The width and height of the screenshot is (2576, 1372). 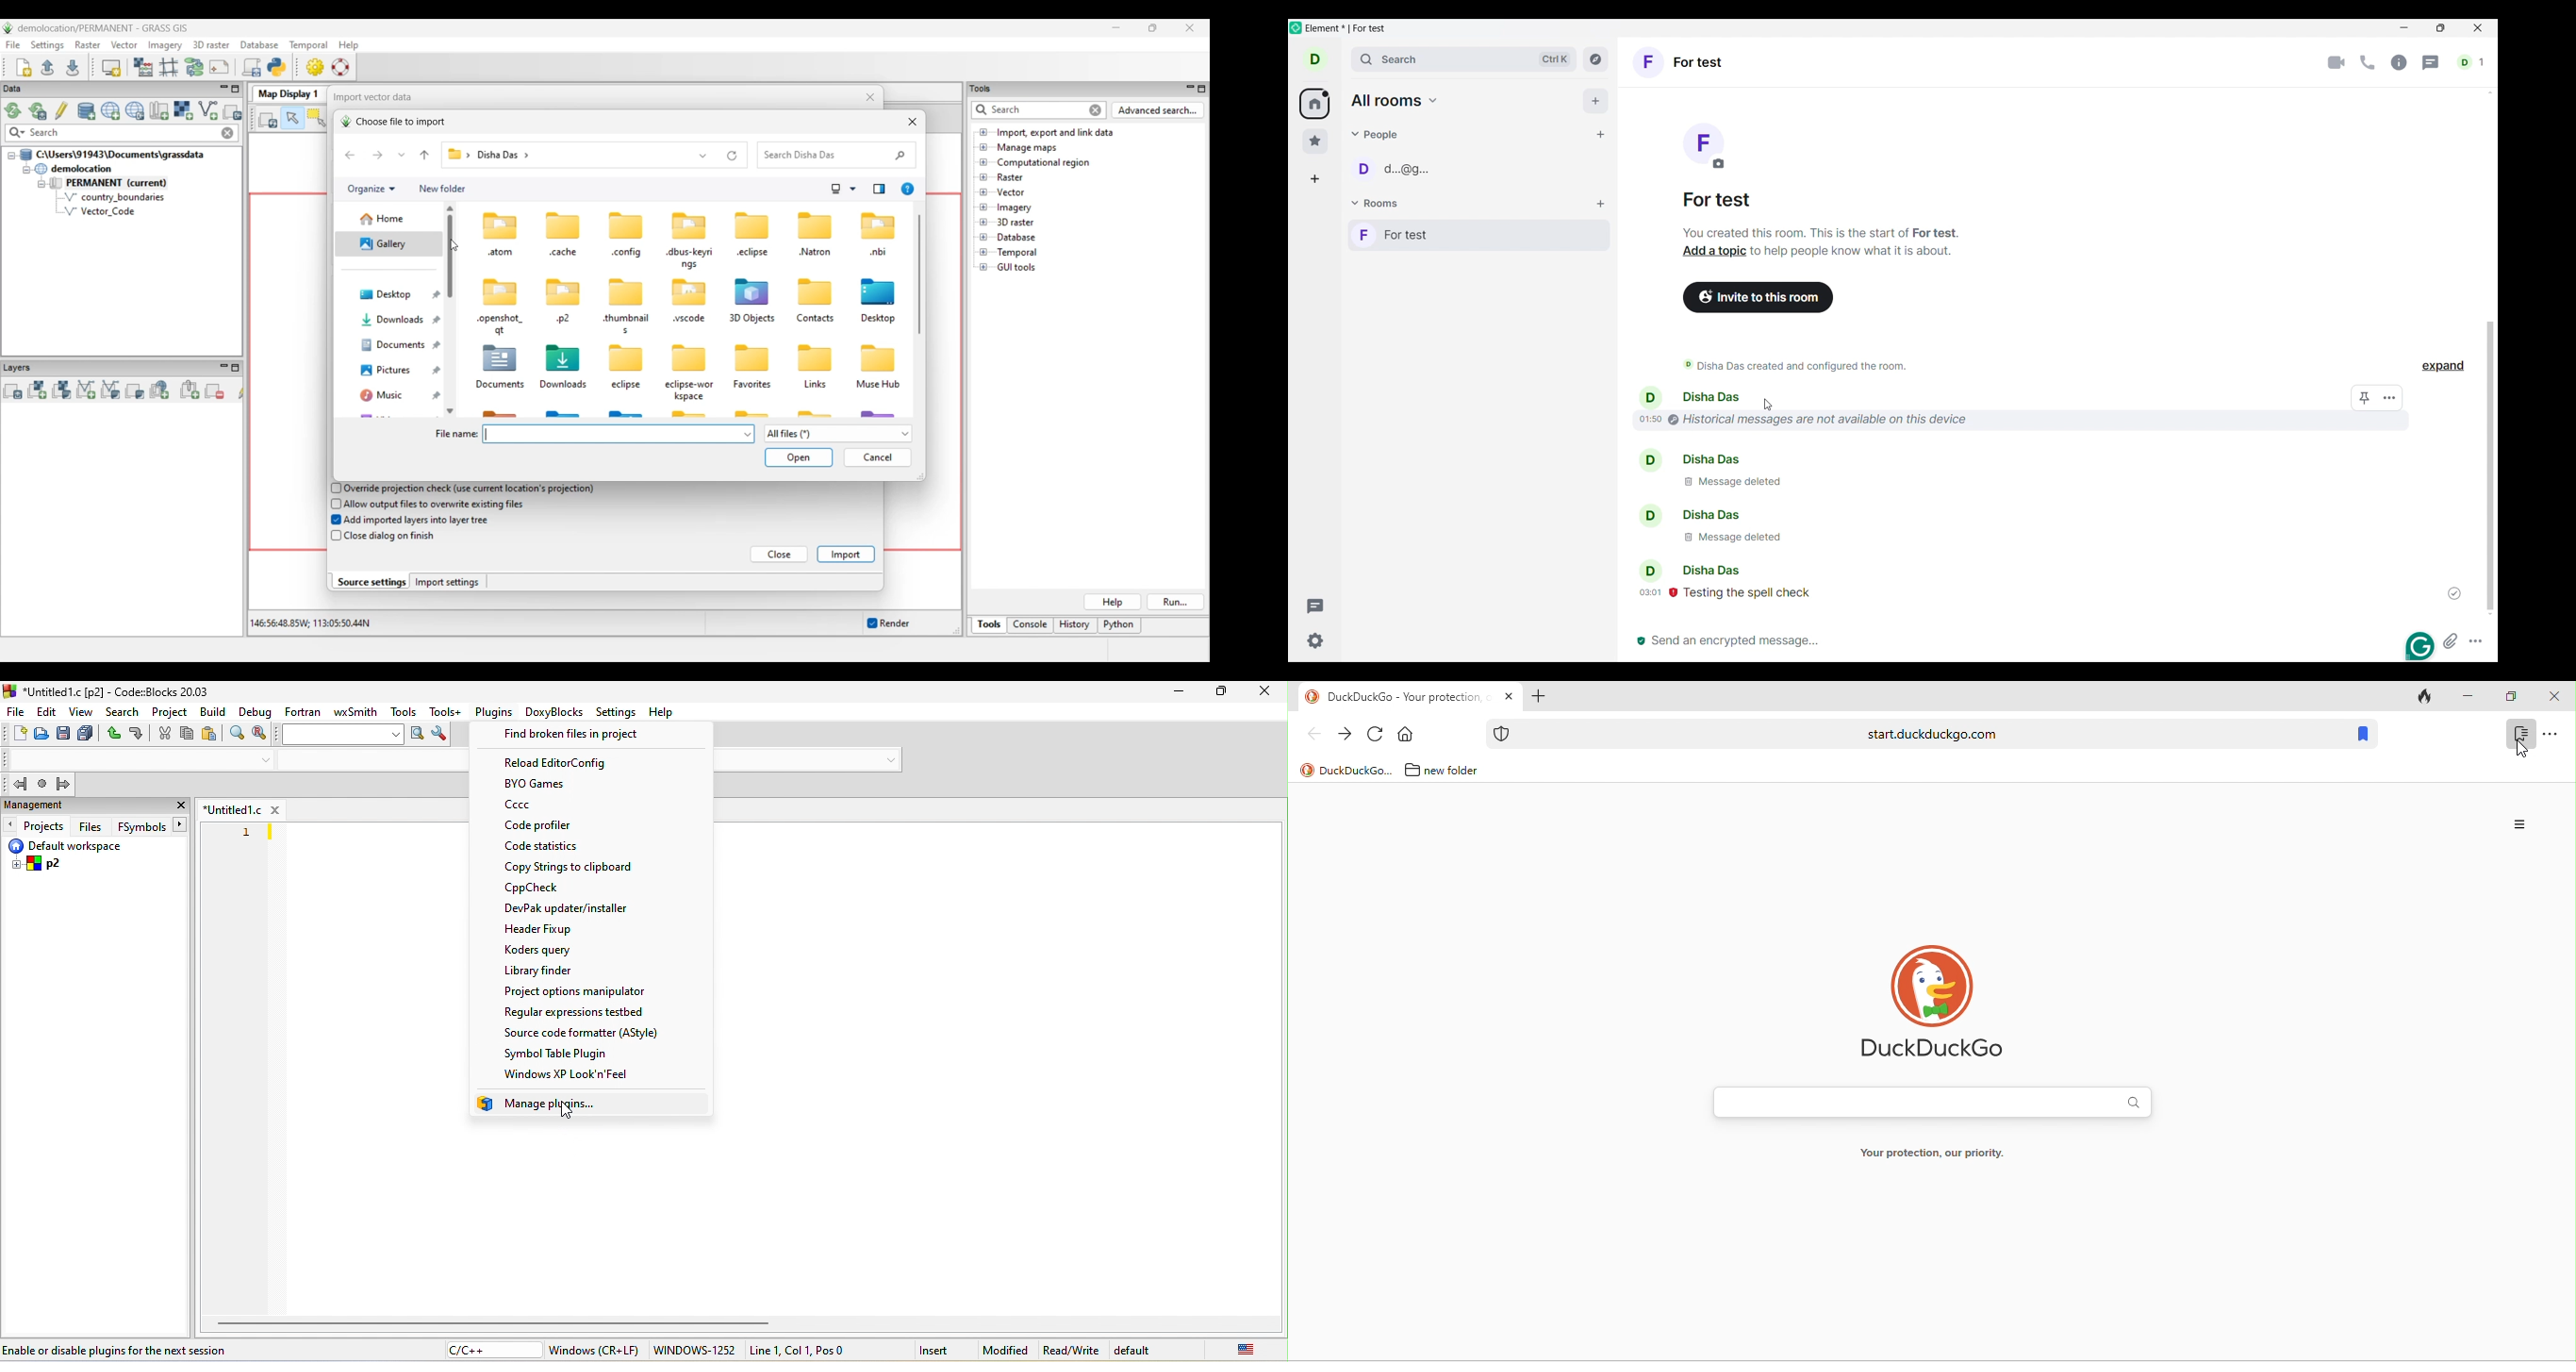 I want to click on Video call, so click(x=2337, y=63).